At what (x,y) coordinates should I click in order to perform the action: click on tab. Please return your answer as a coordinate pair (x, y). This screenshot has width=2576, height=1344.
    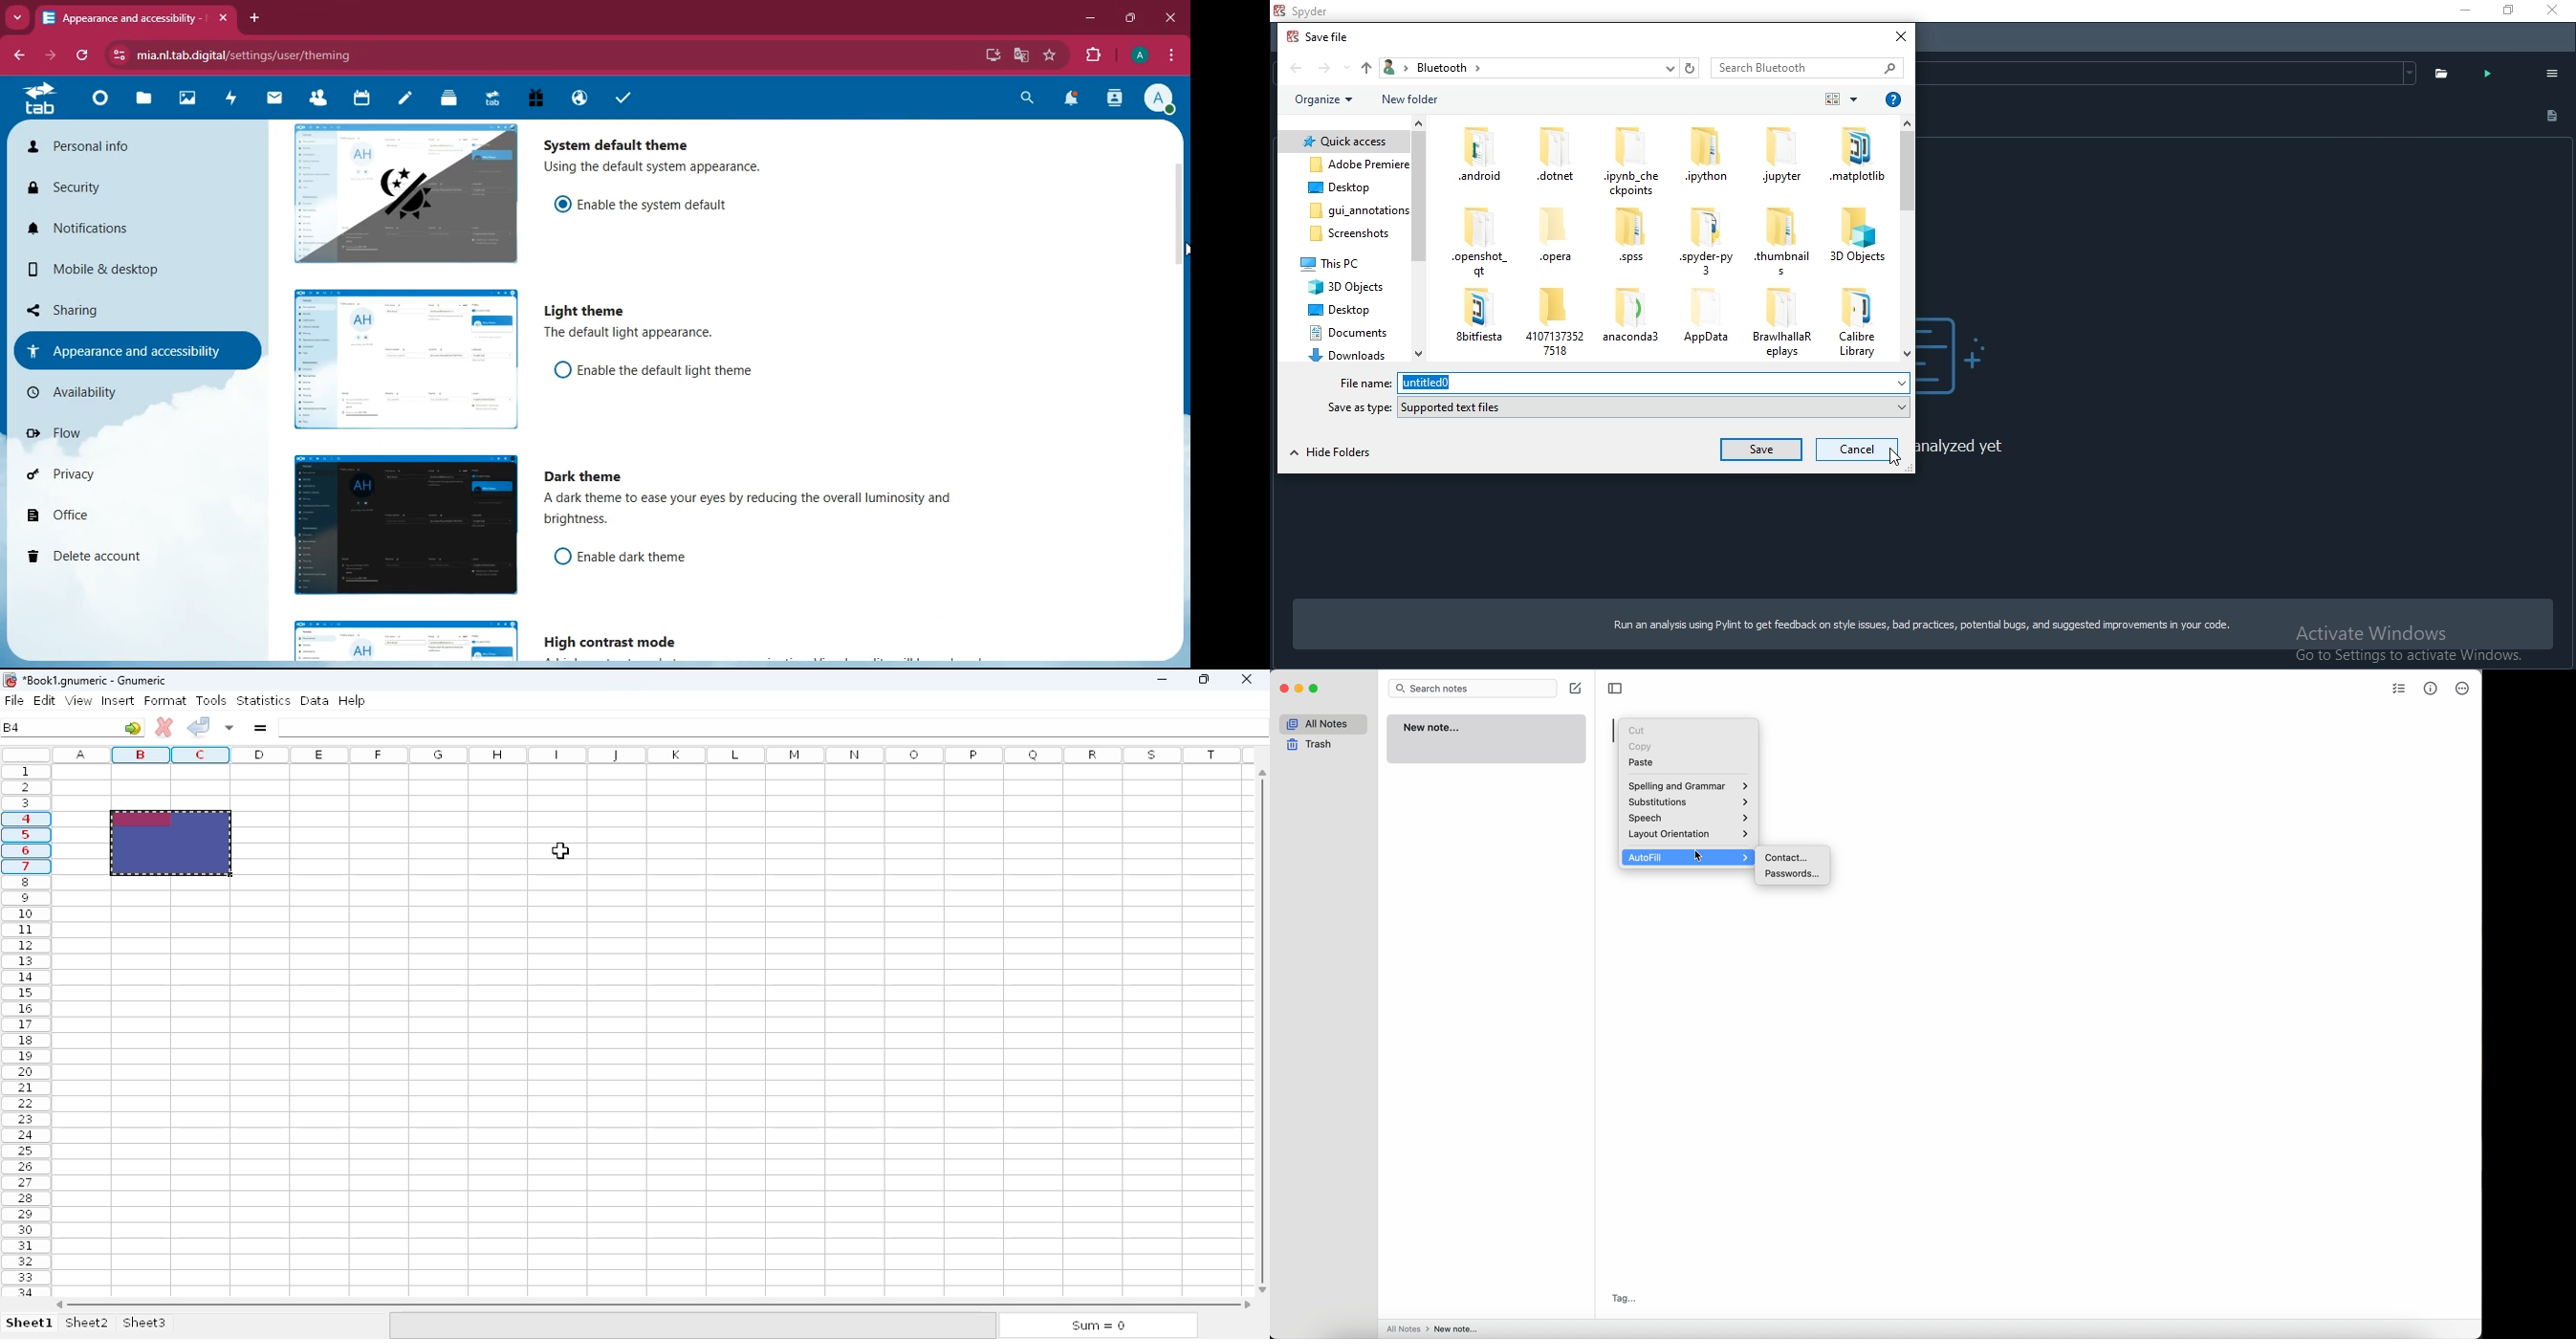
    Looking at the image, I should click on (491, 97).